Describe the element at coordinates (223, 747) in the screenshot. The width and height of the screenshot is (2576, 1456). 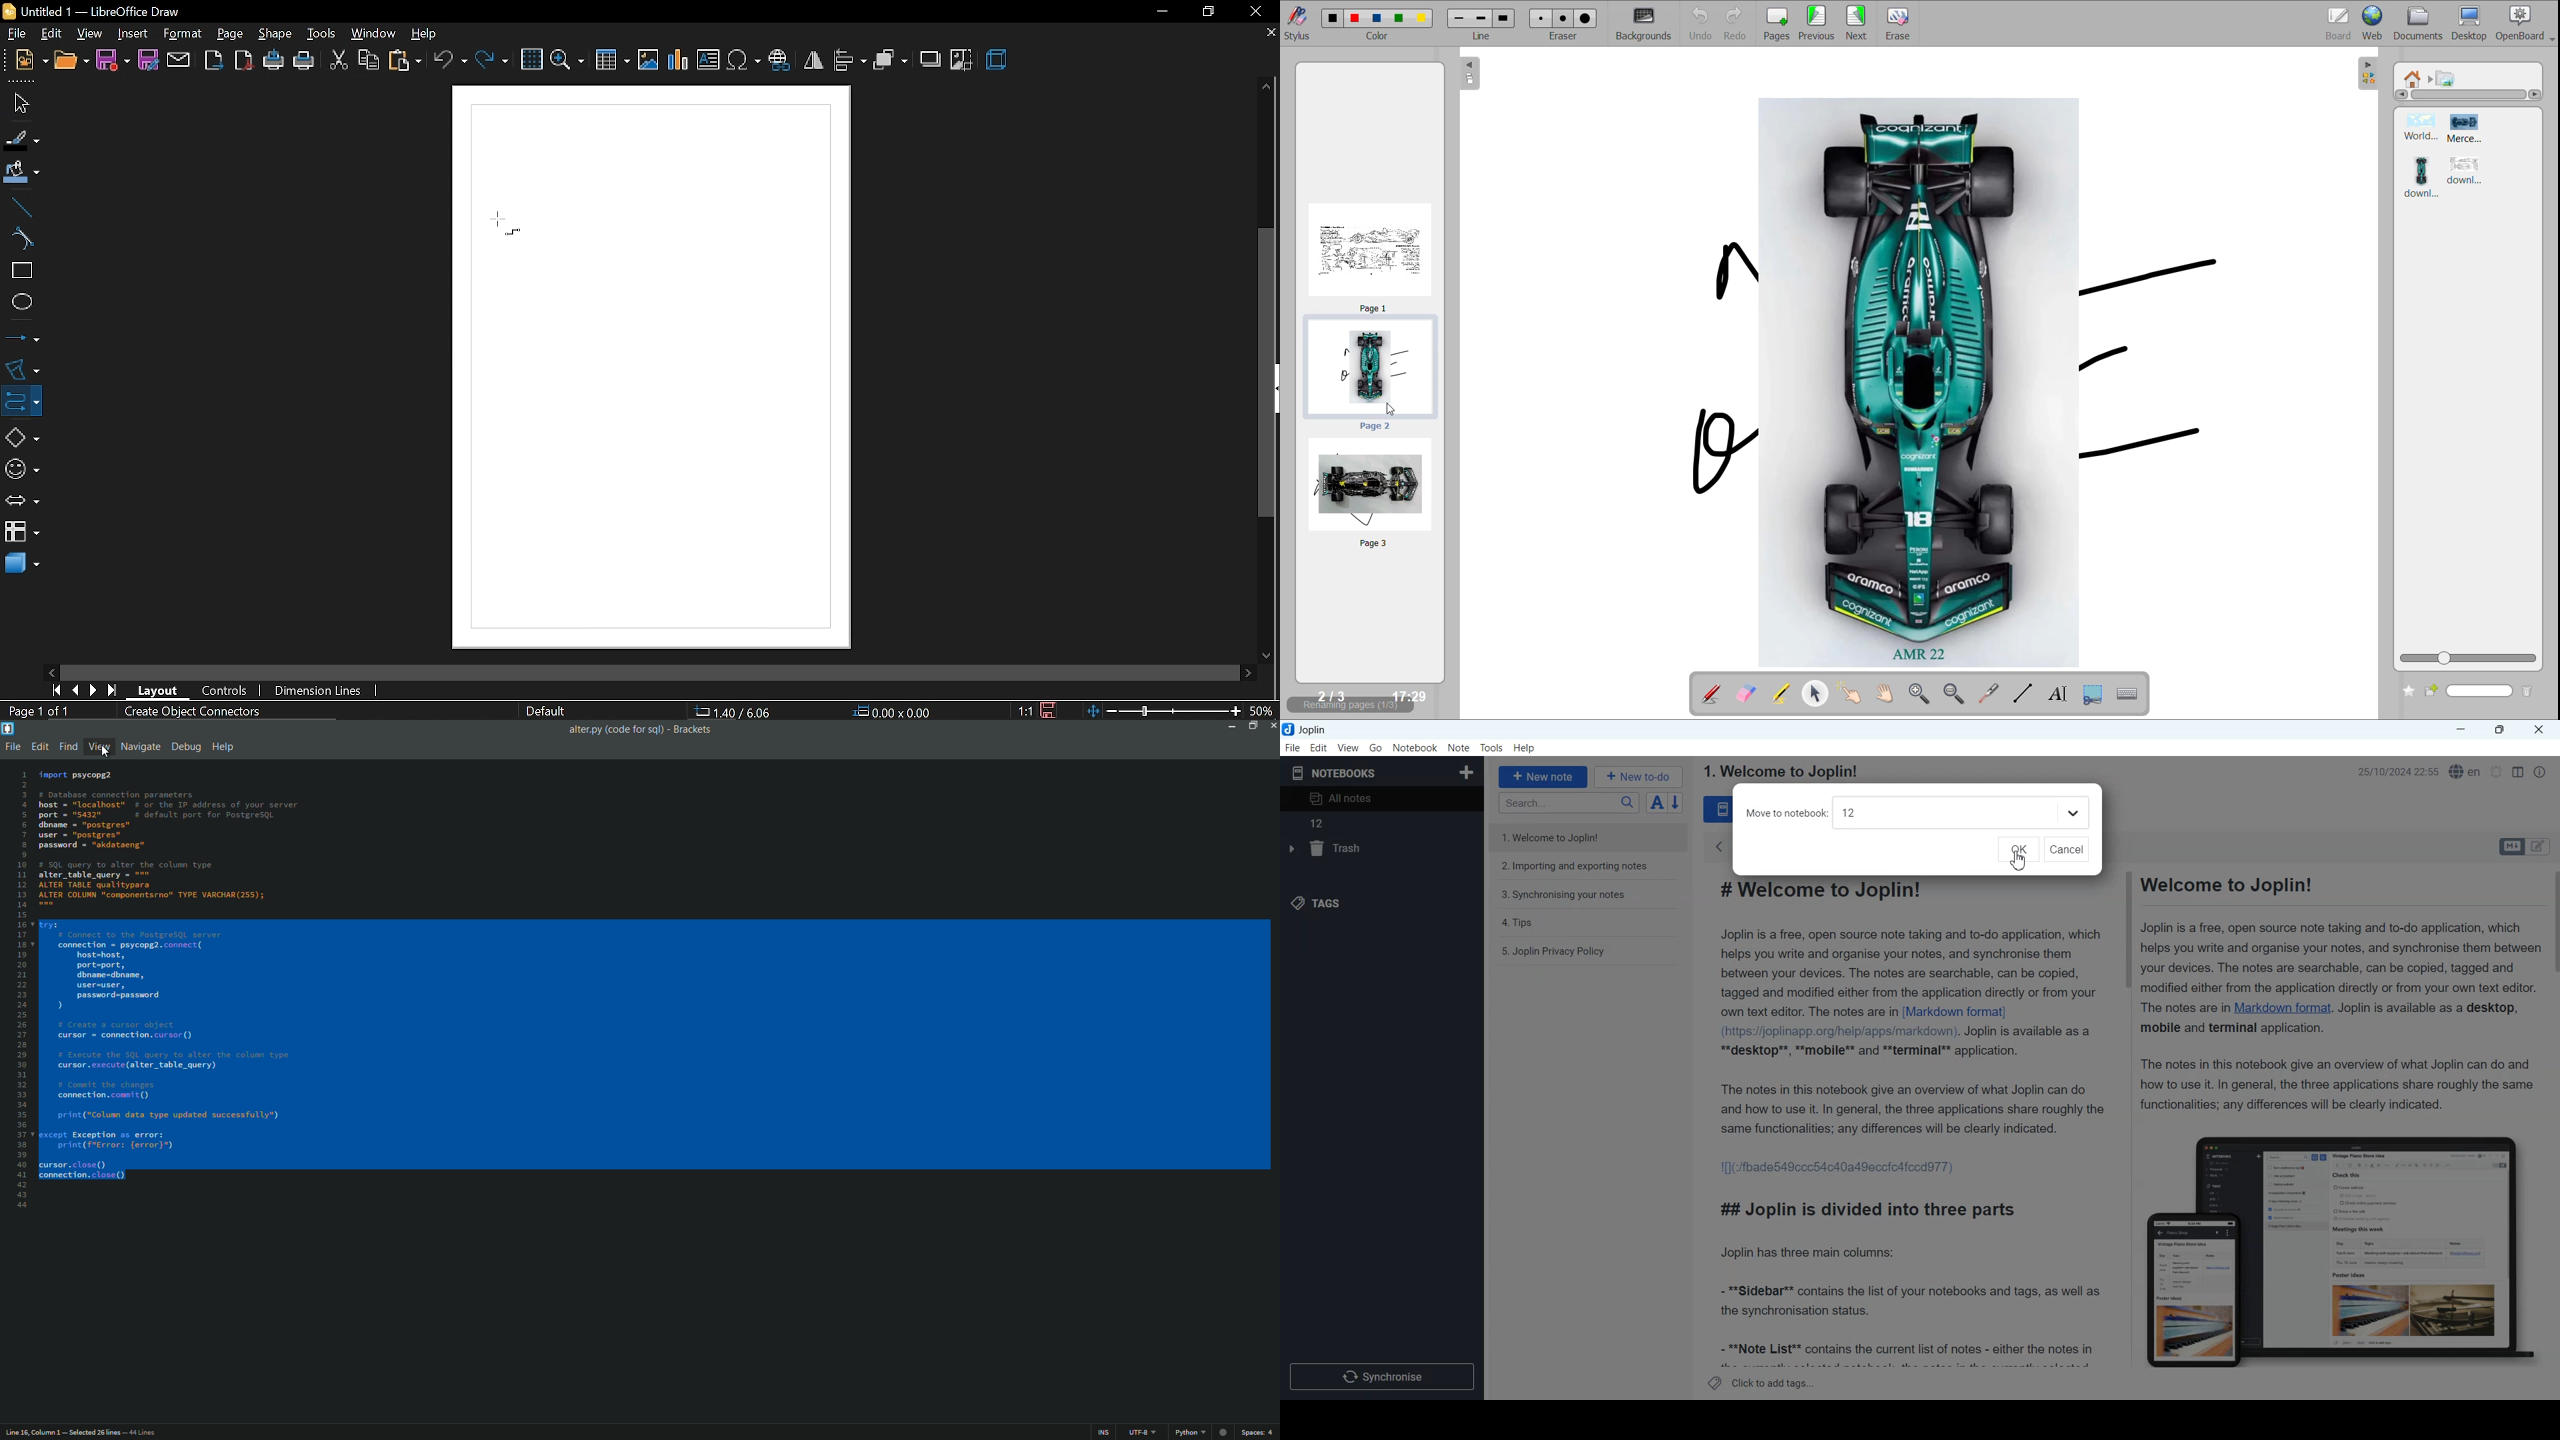
I see `help menu` at that location.